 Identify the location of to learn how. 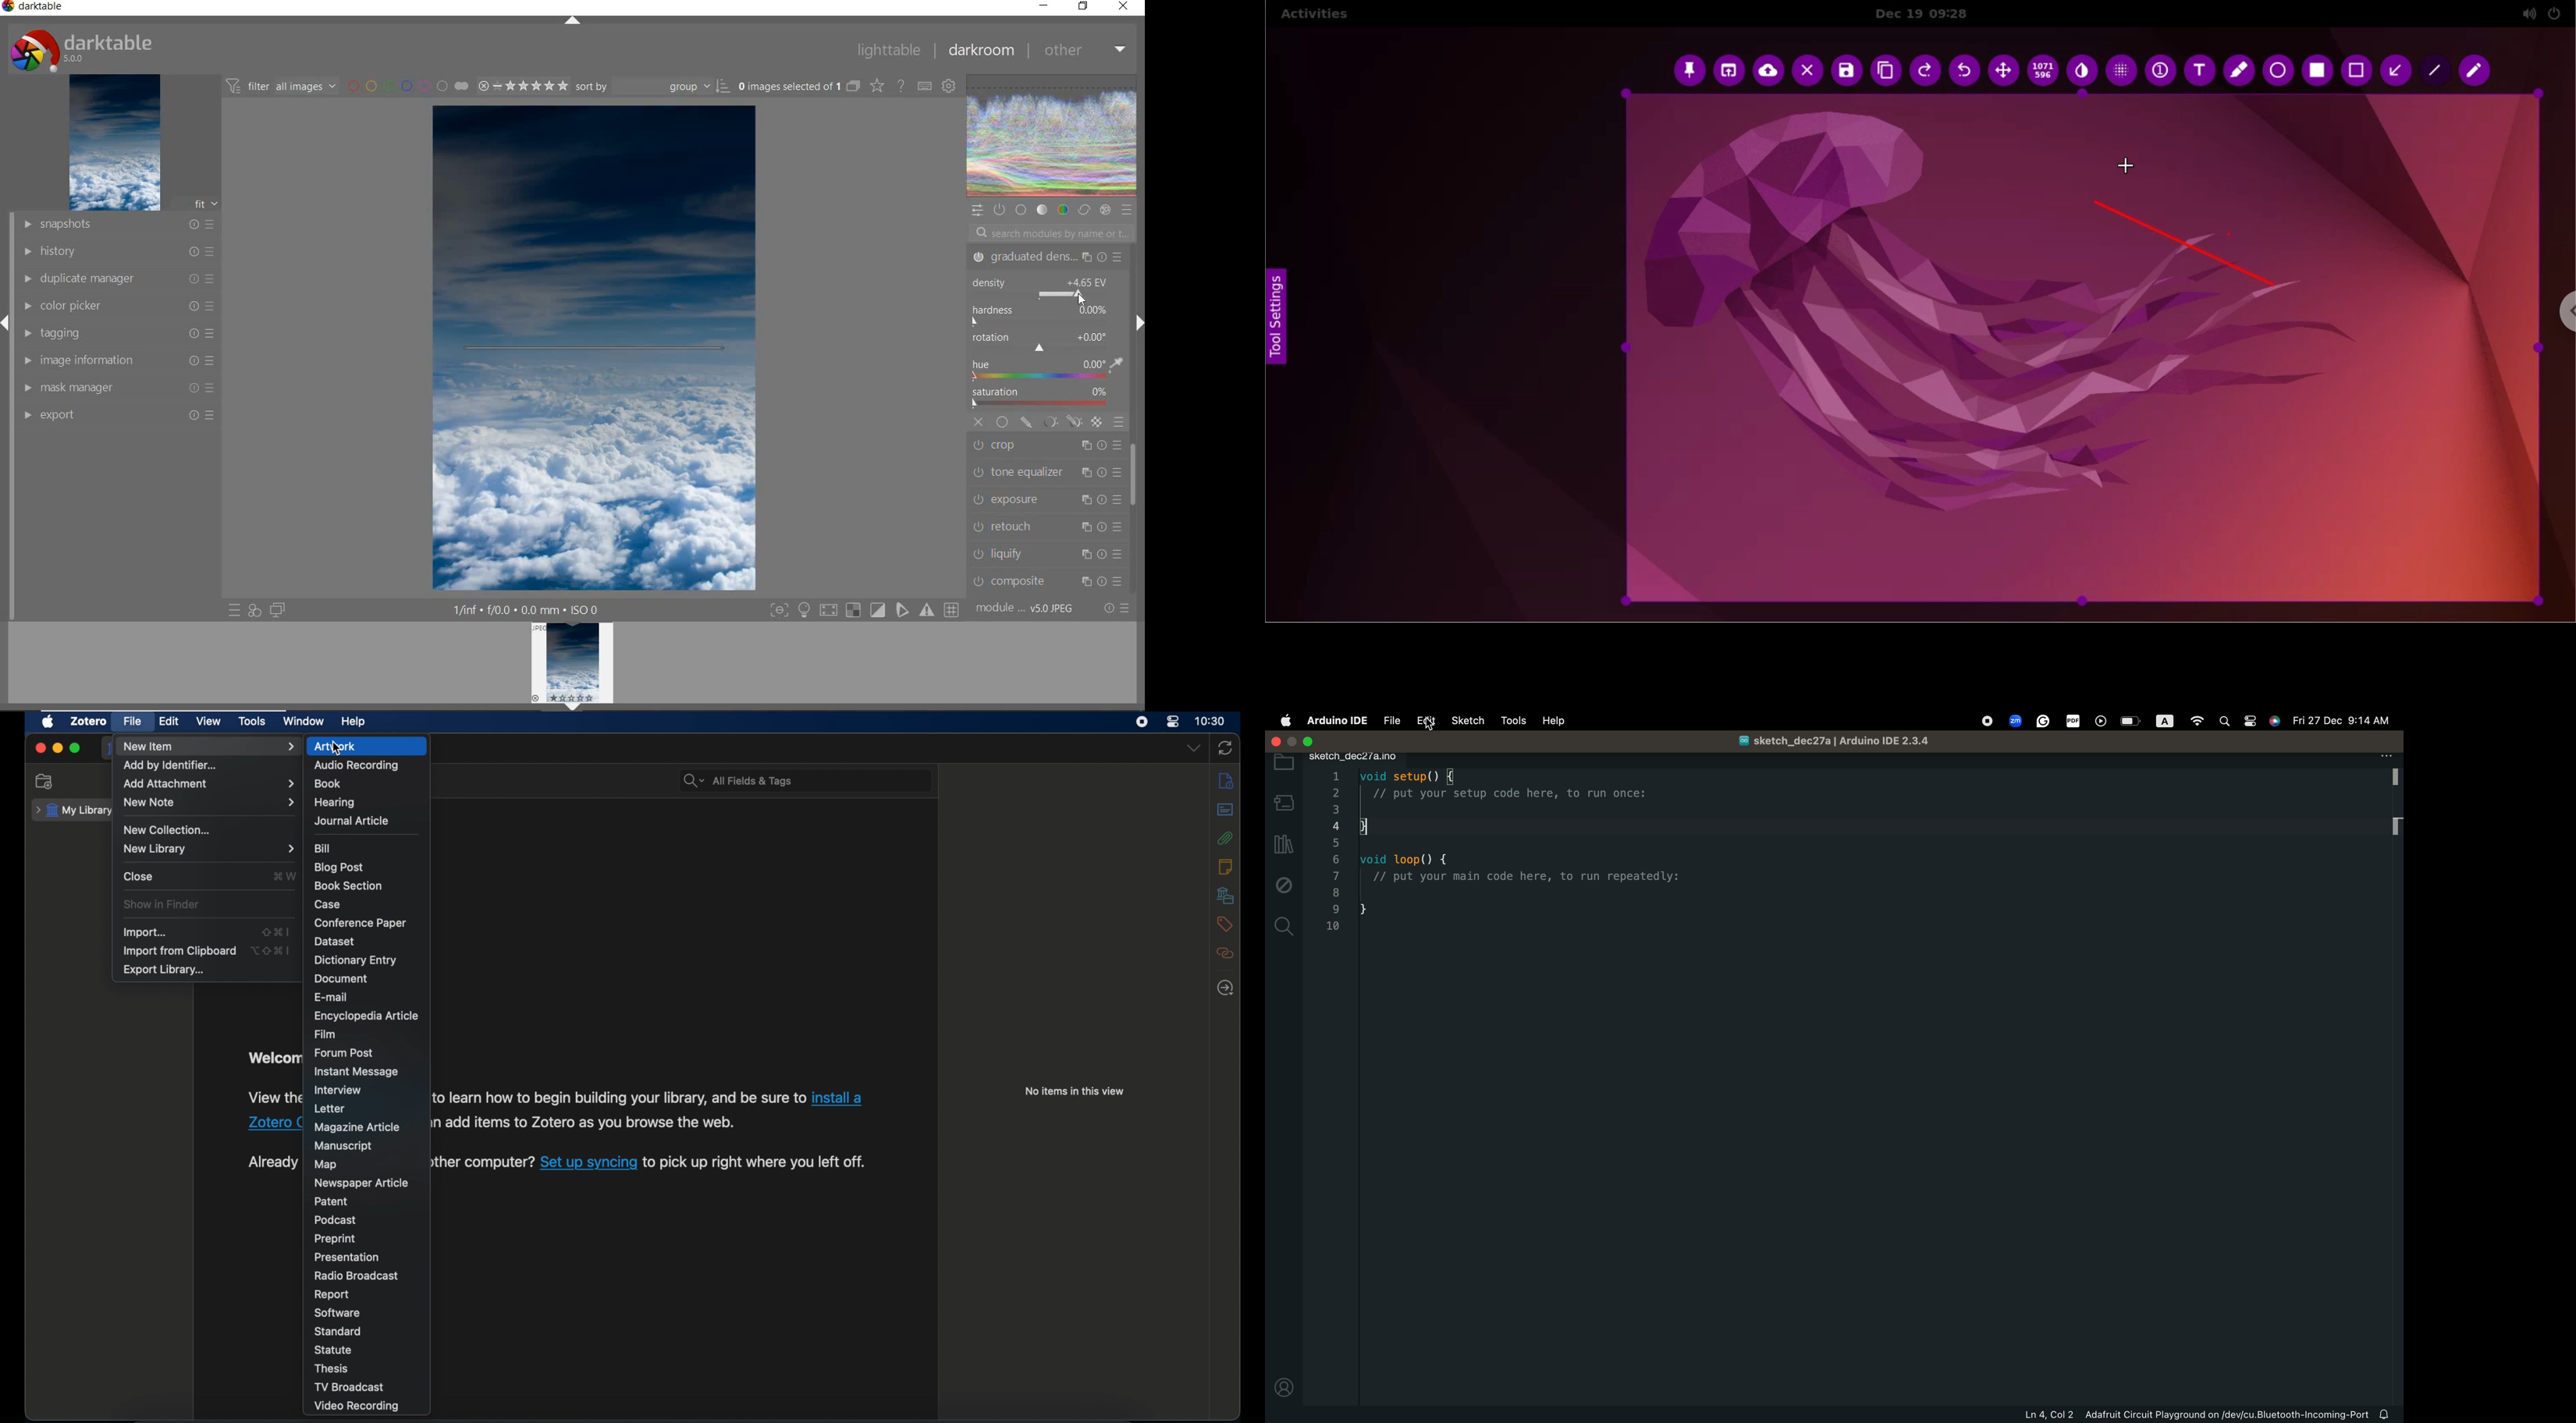
(618, 1098).